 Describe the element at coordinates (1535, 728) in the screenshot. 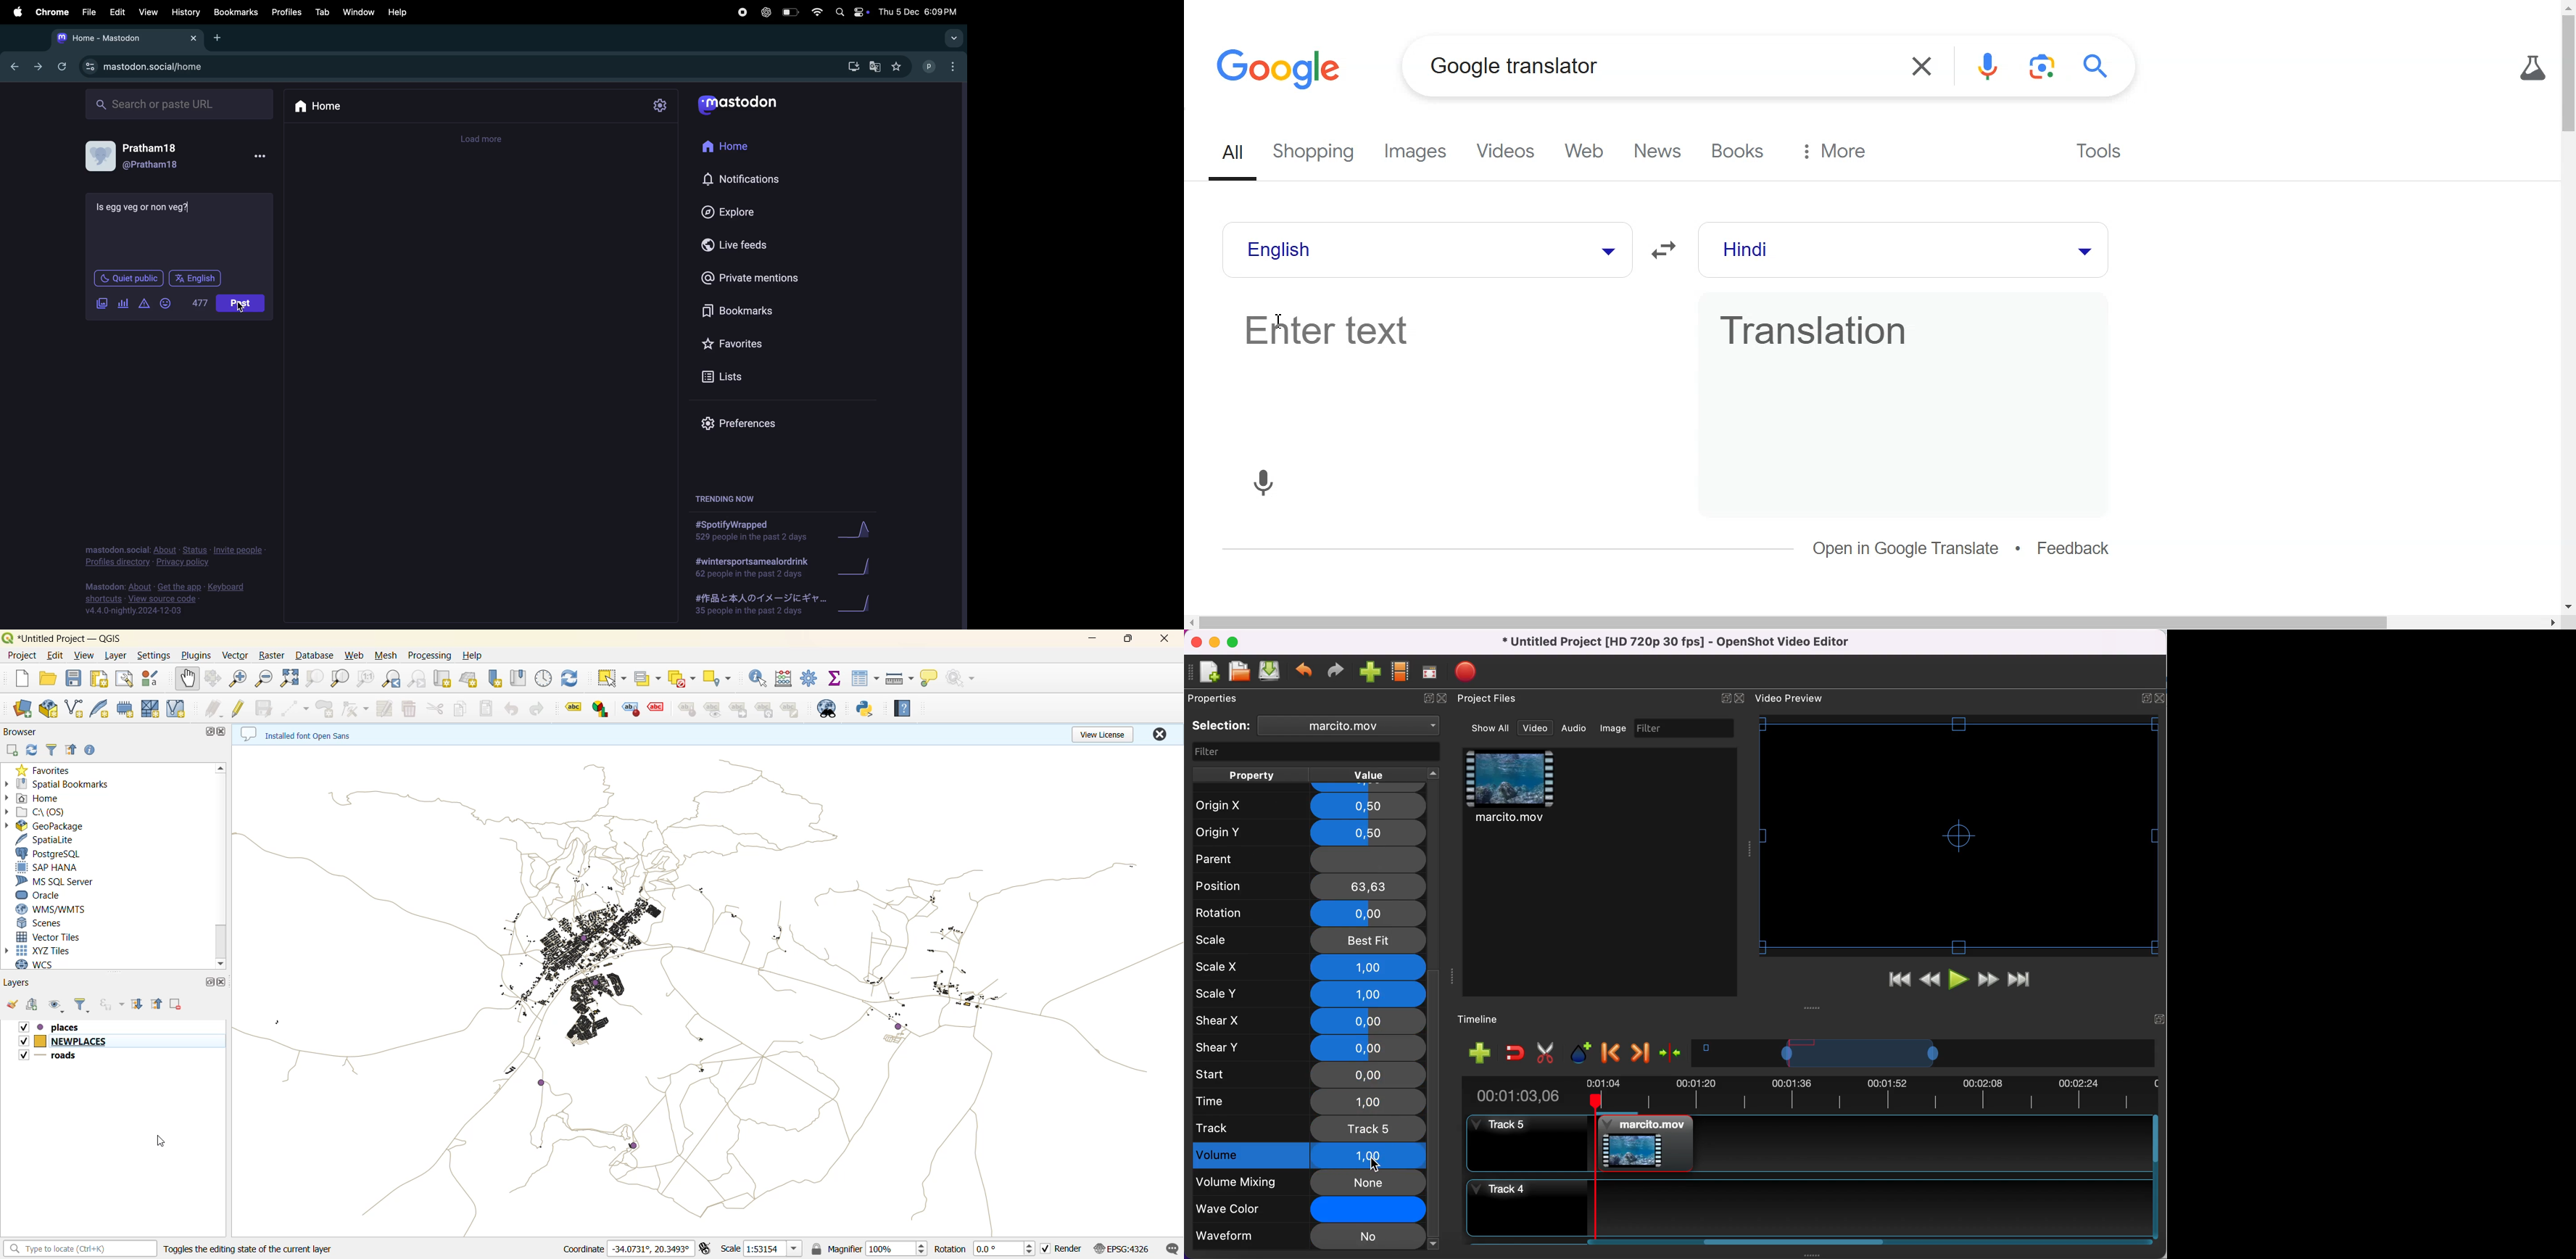

I see `video` at that location.